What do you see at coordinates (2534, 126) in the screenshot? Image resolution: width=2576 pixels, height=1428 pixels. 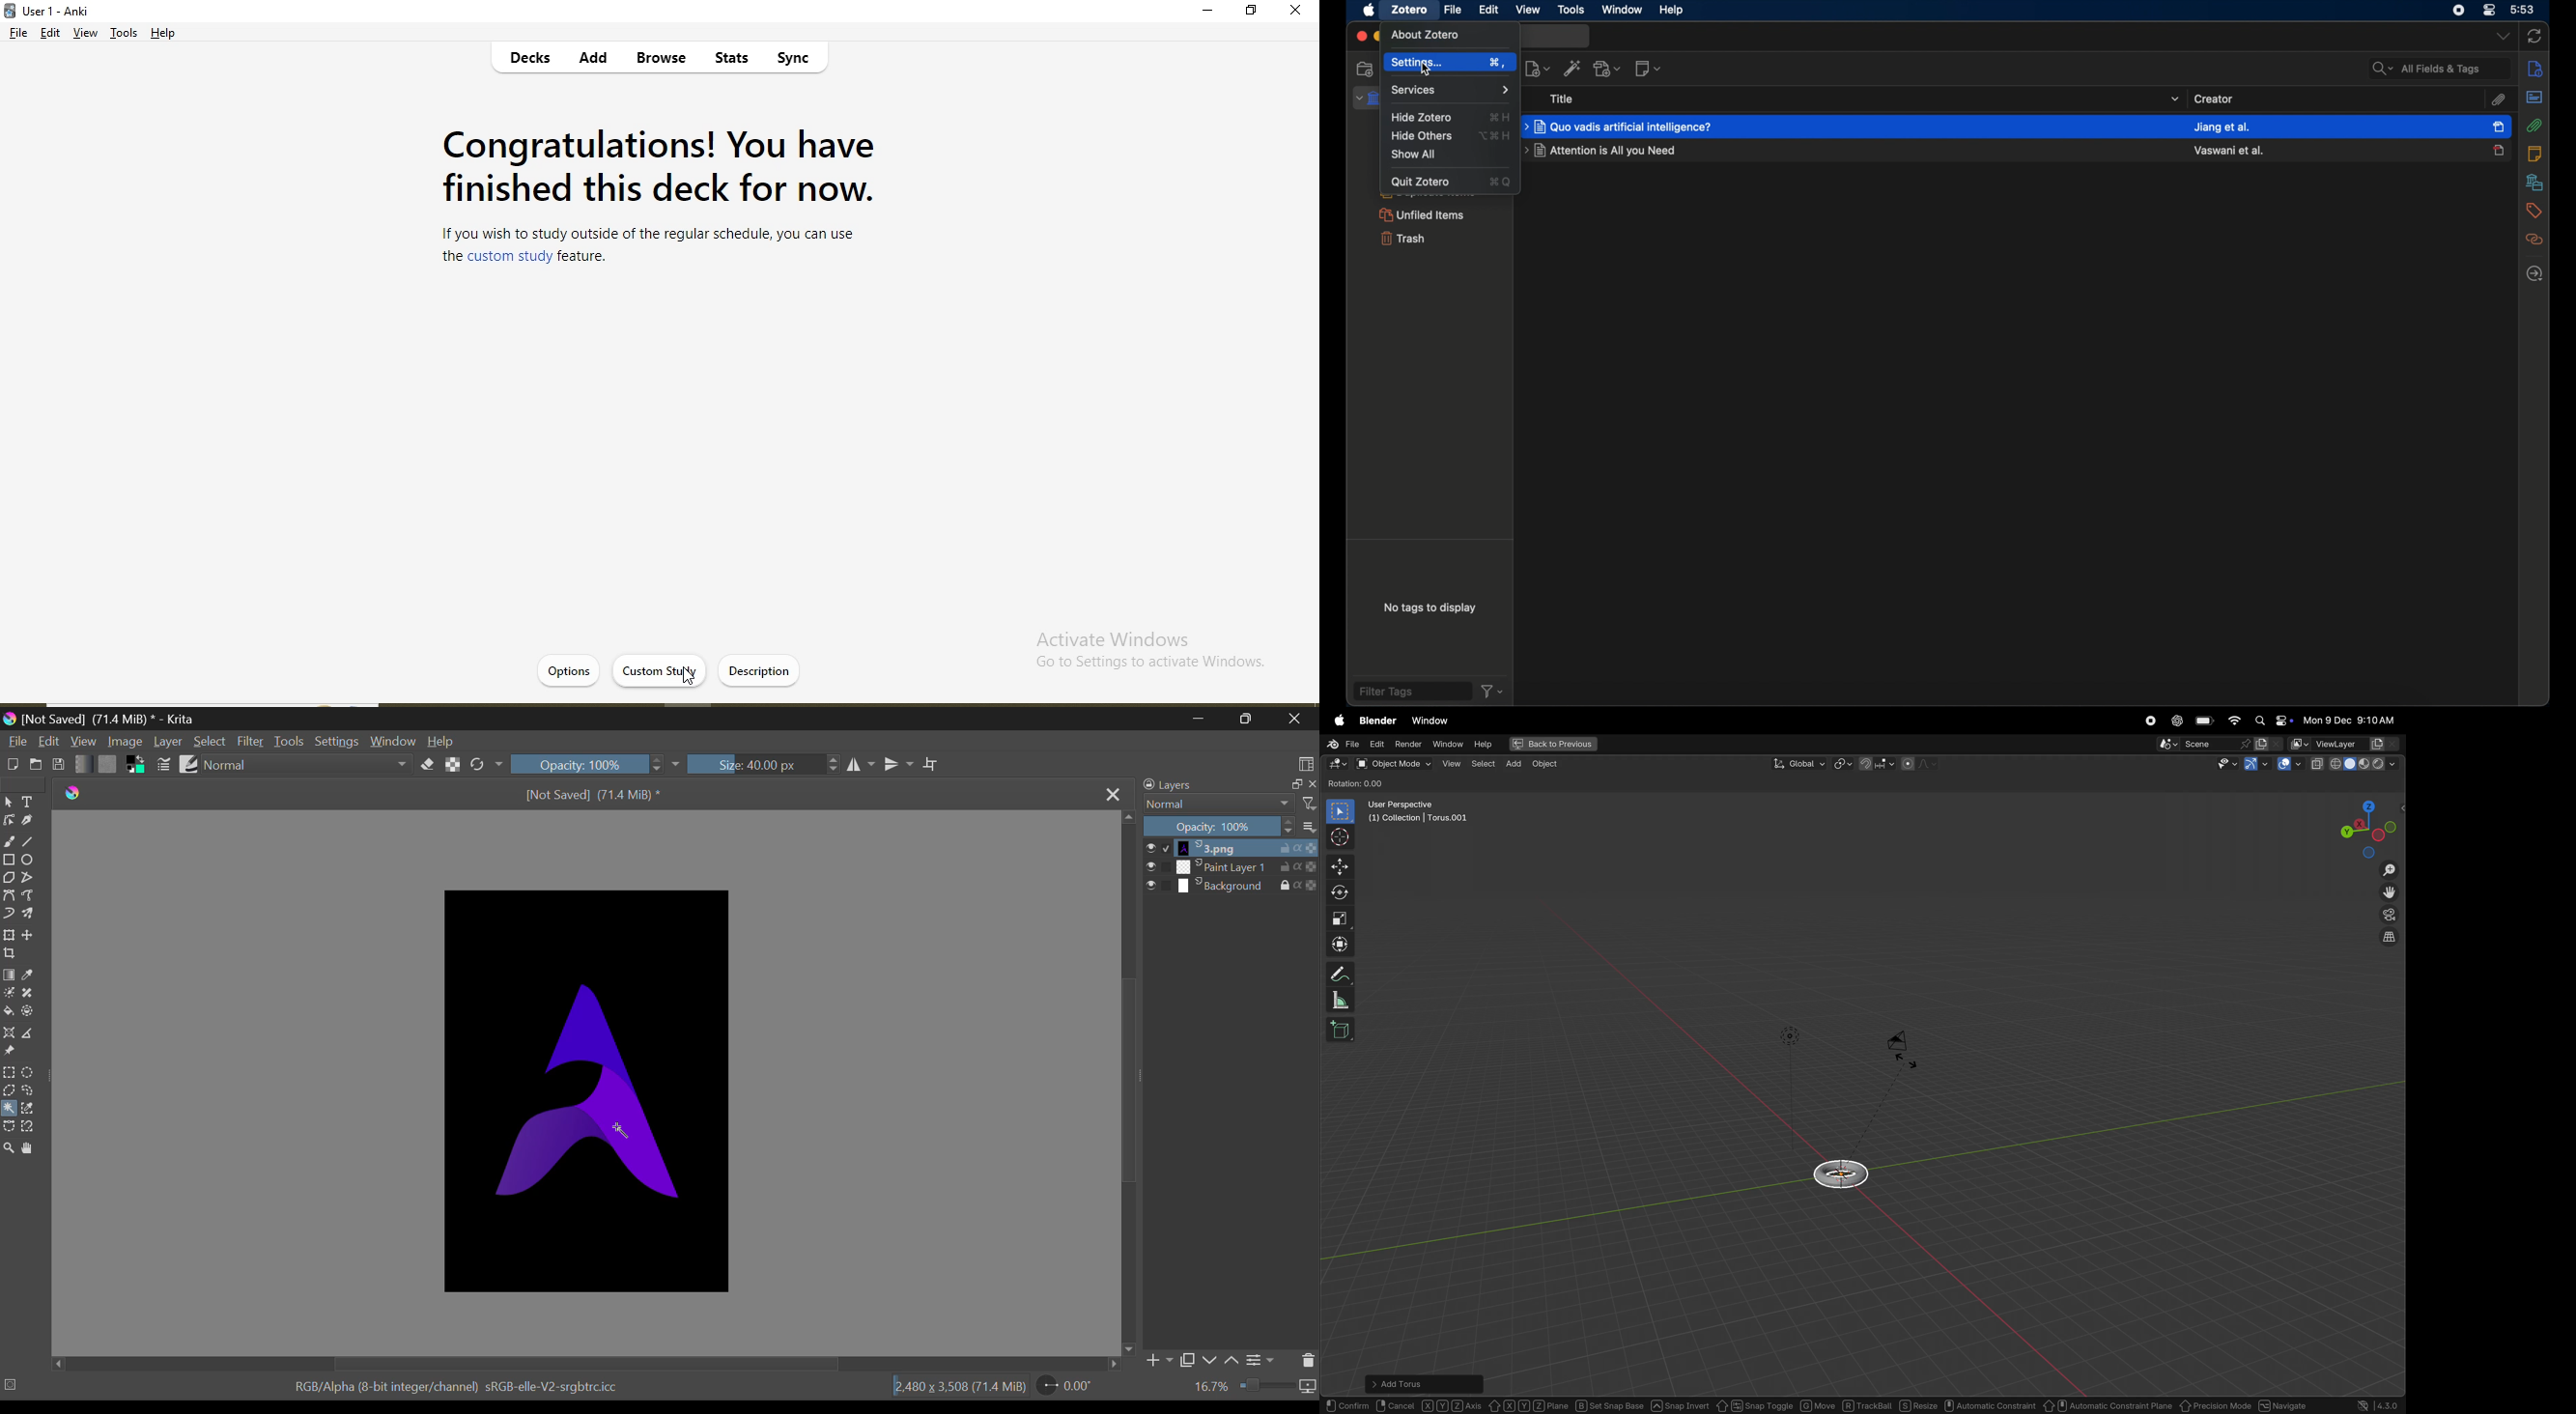 I see `attachements` at bounding box center [2534, 126].